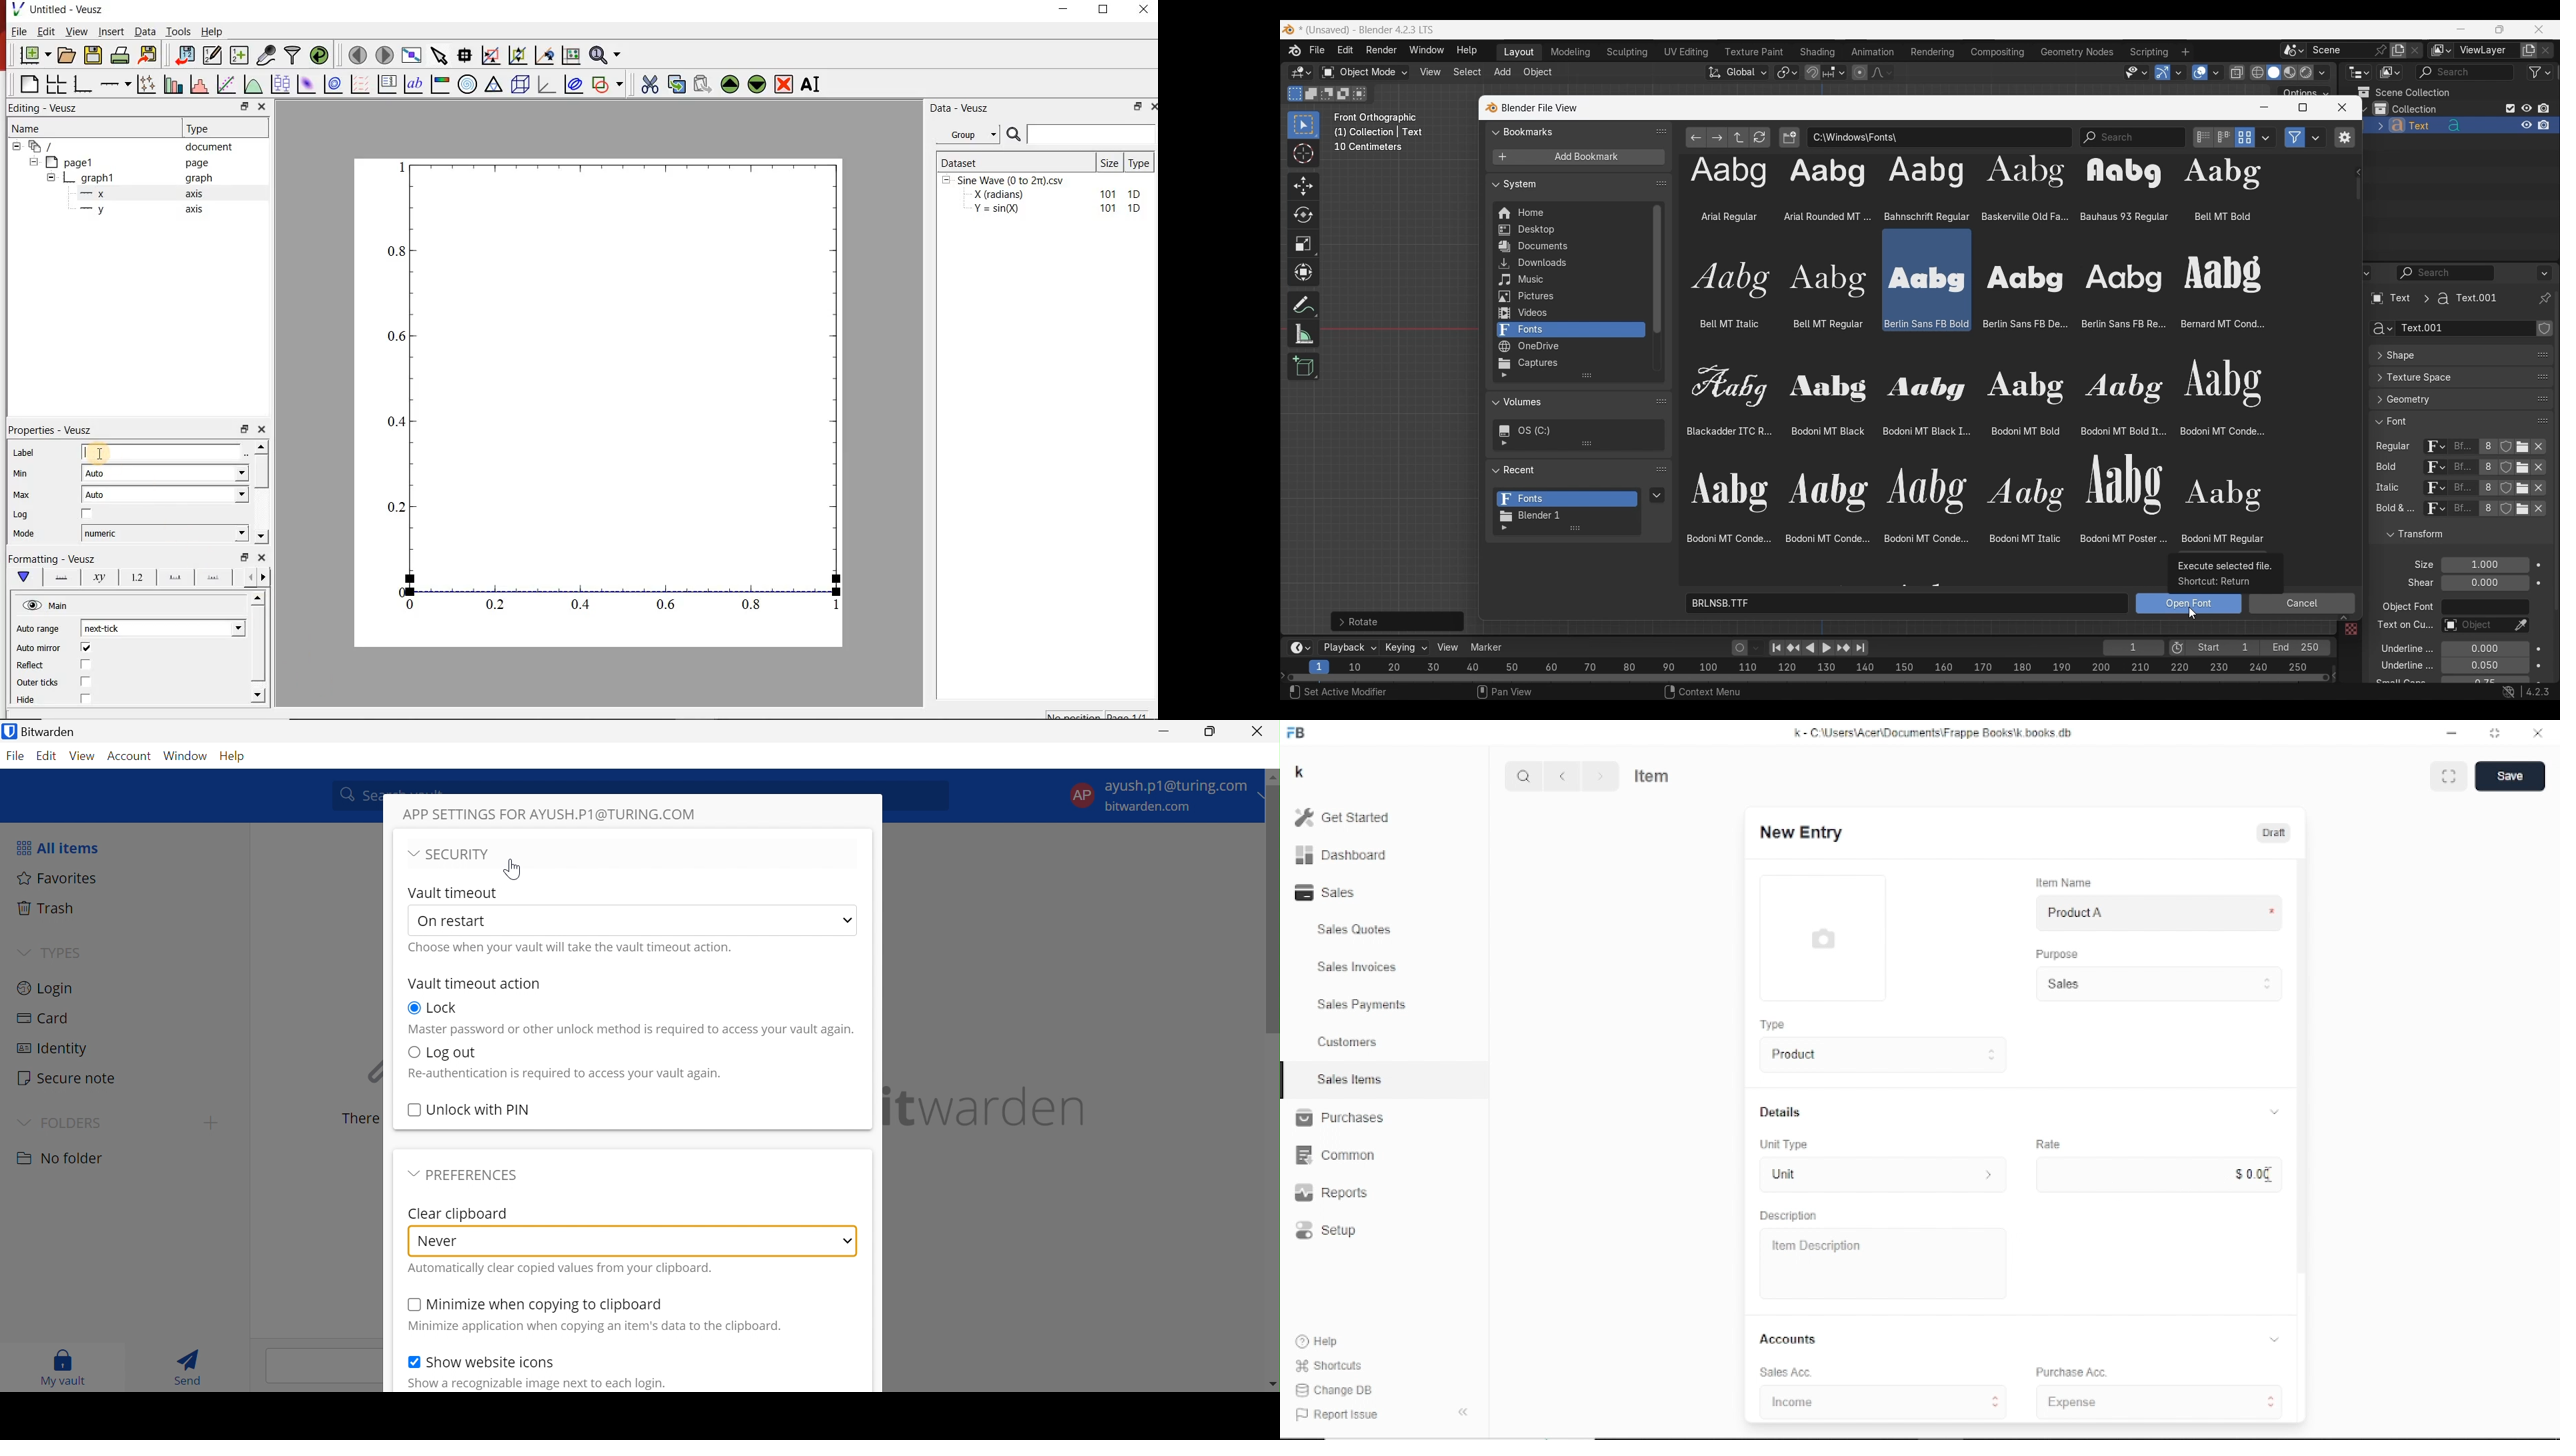  I want to click on Sales, so click(2157, 984).